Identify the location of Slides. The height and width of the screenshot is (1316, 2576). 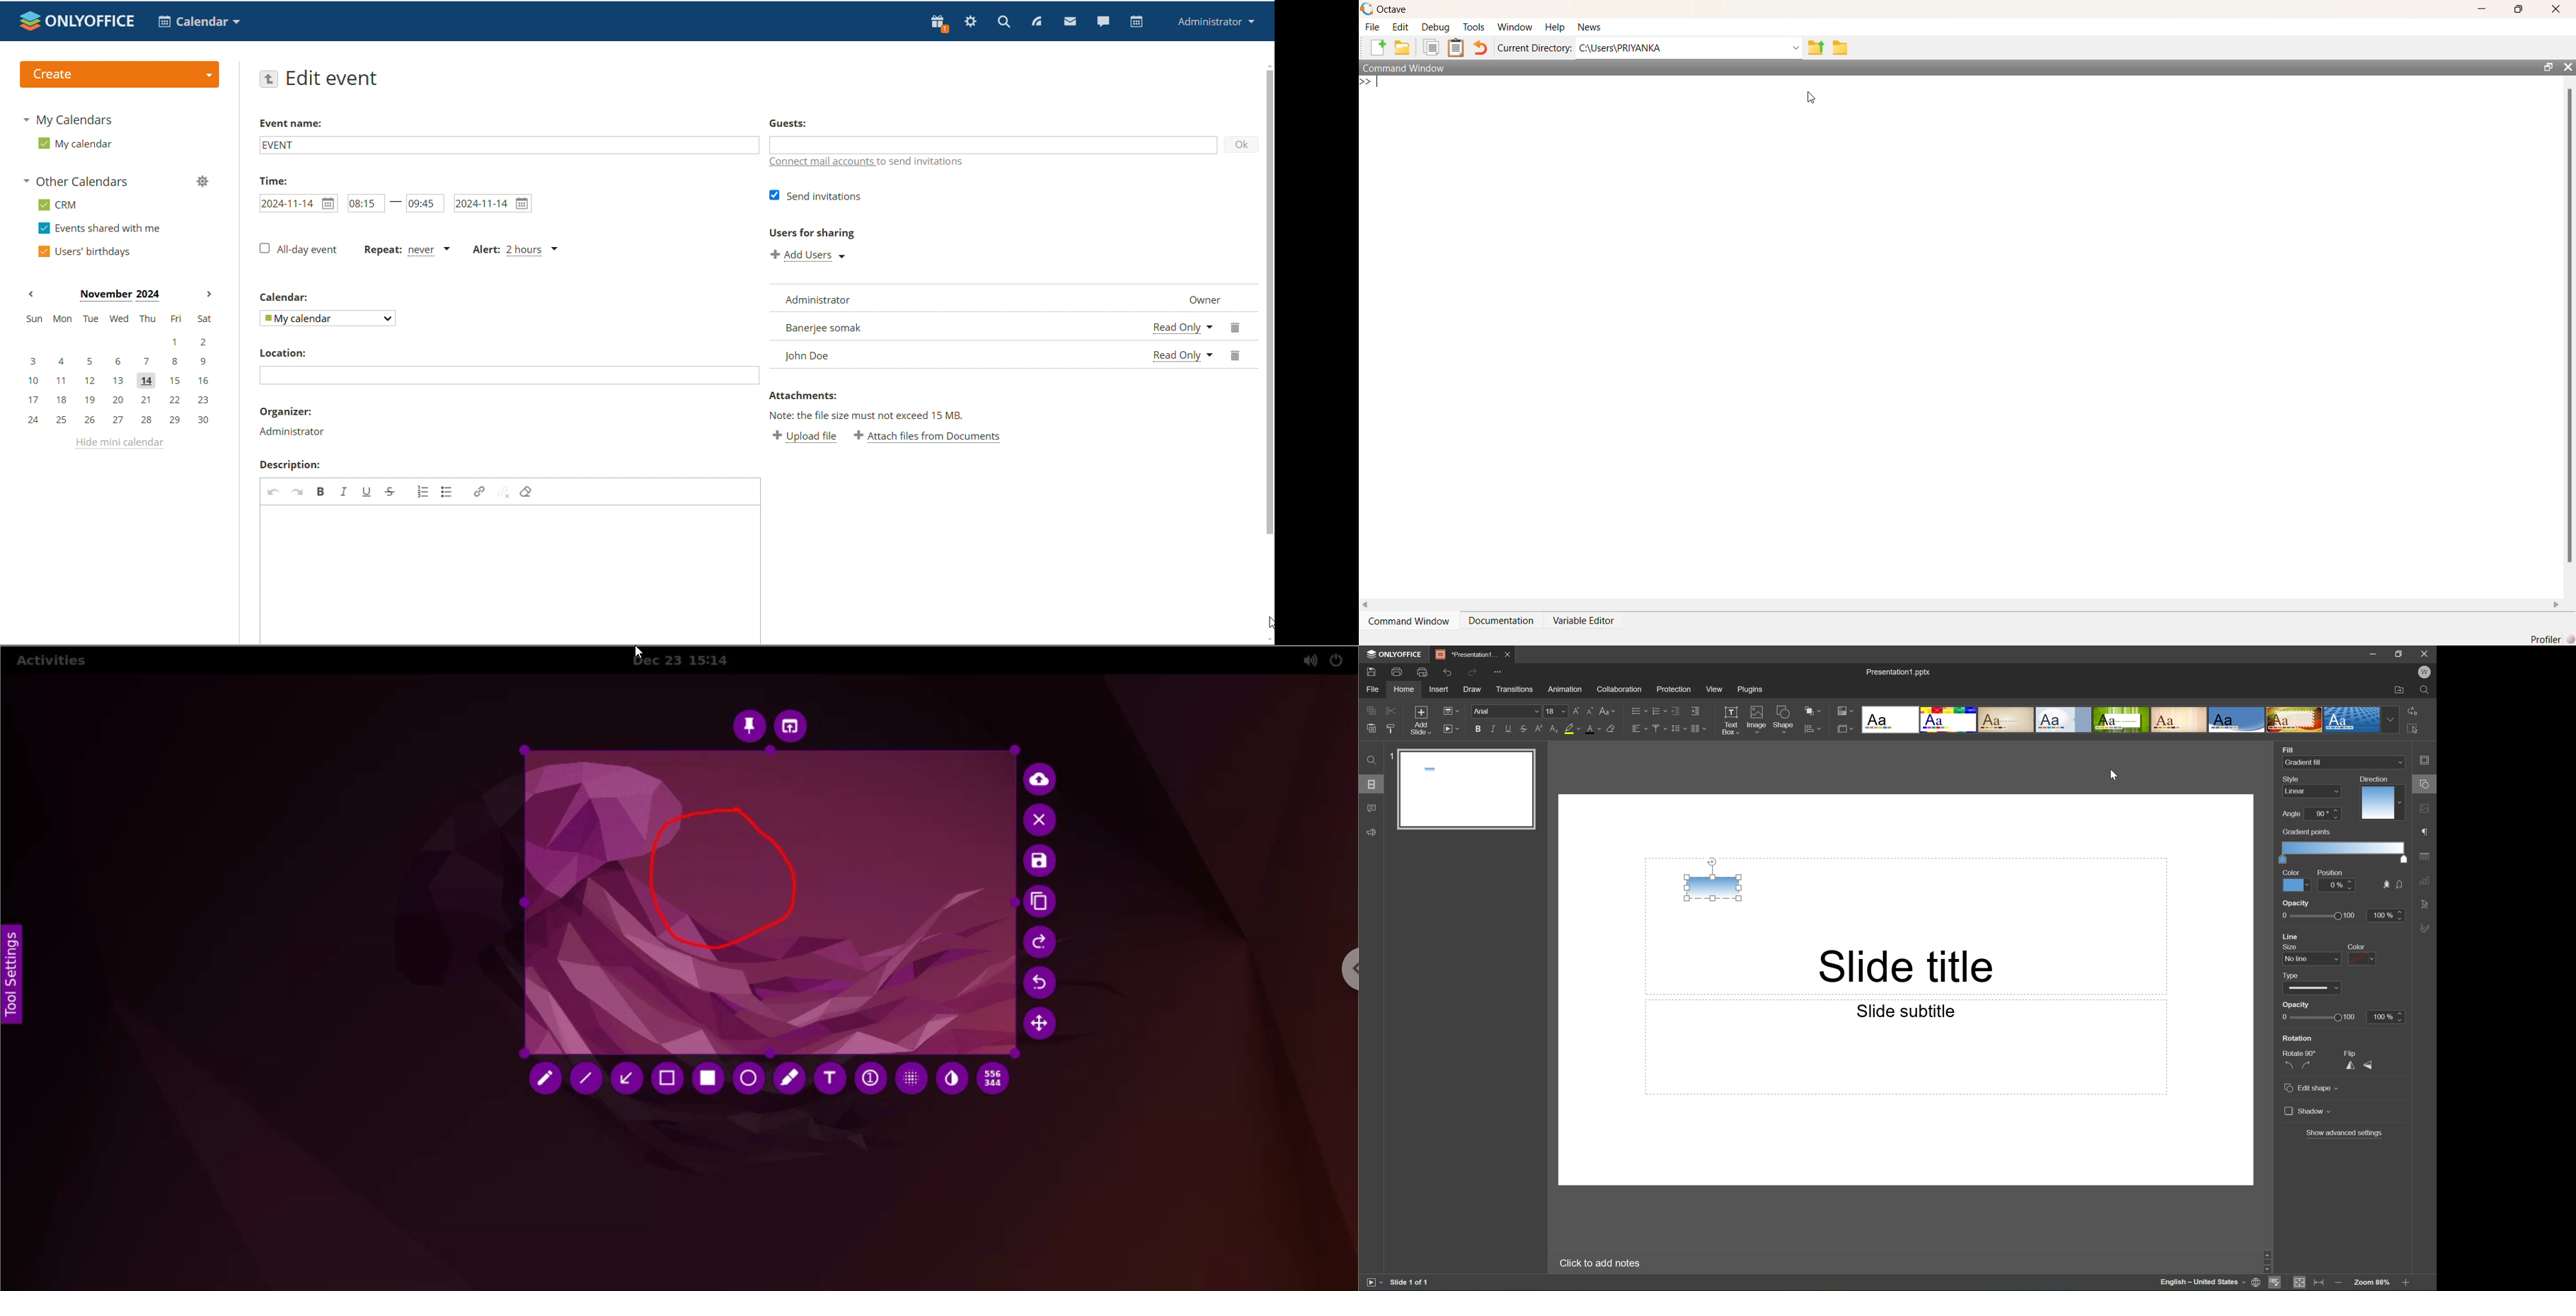
(1373, 784).